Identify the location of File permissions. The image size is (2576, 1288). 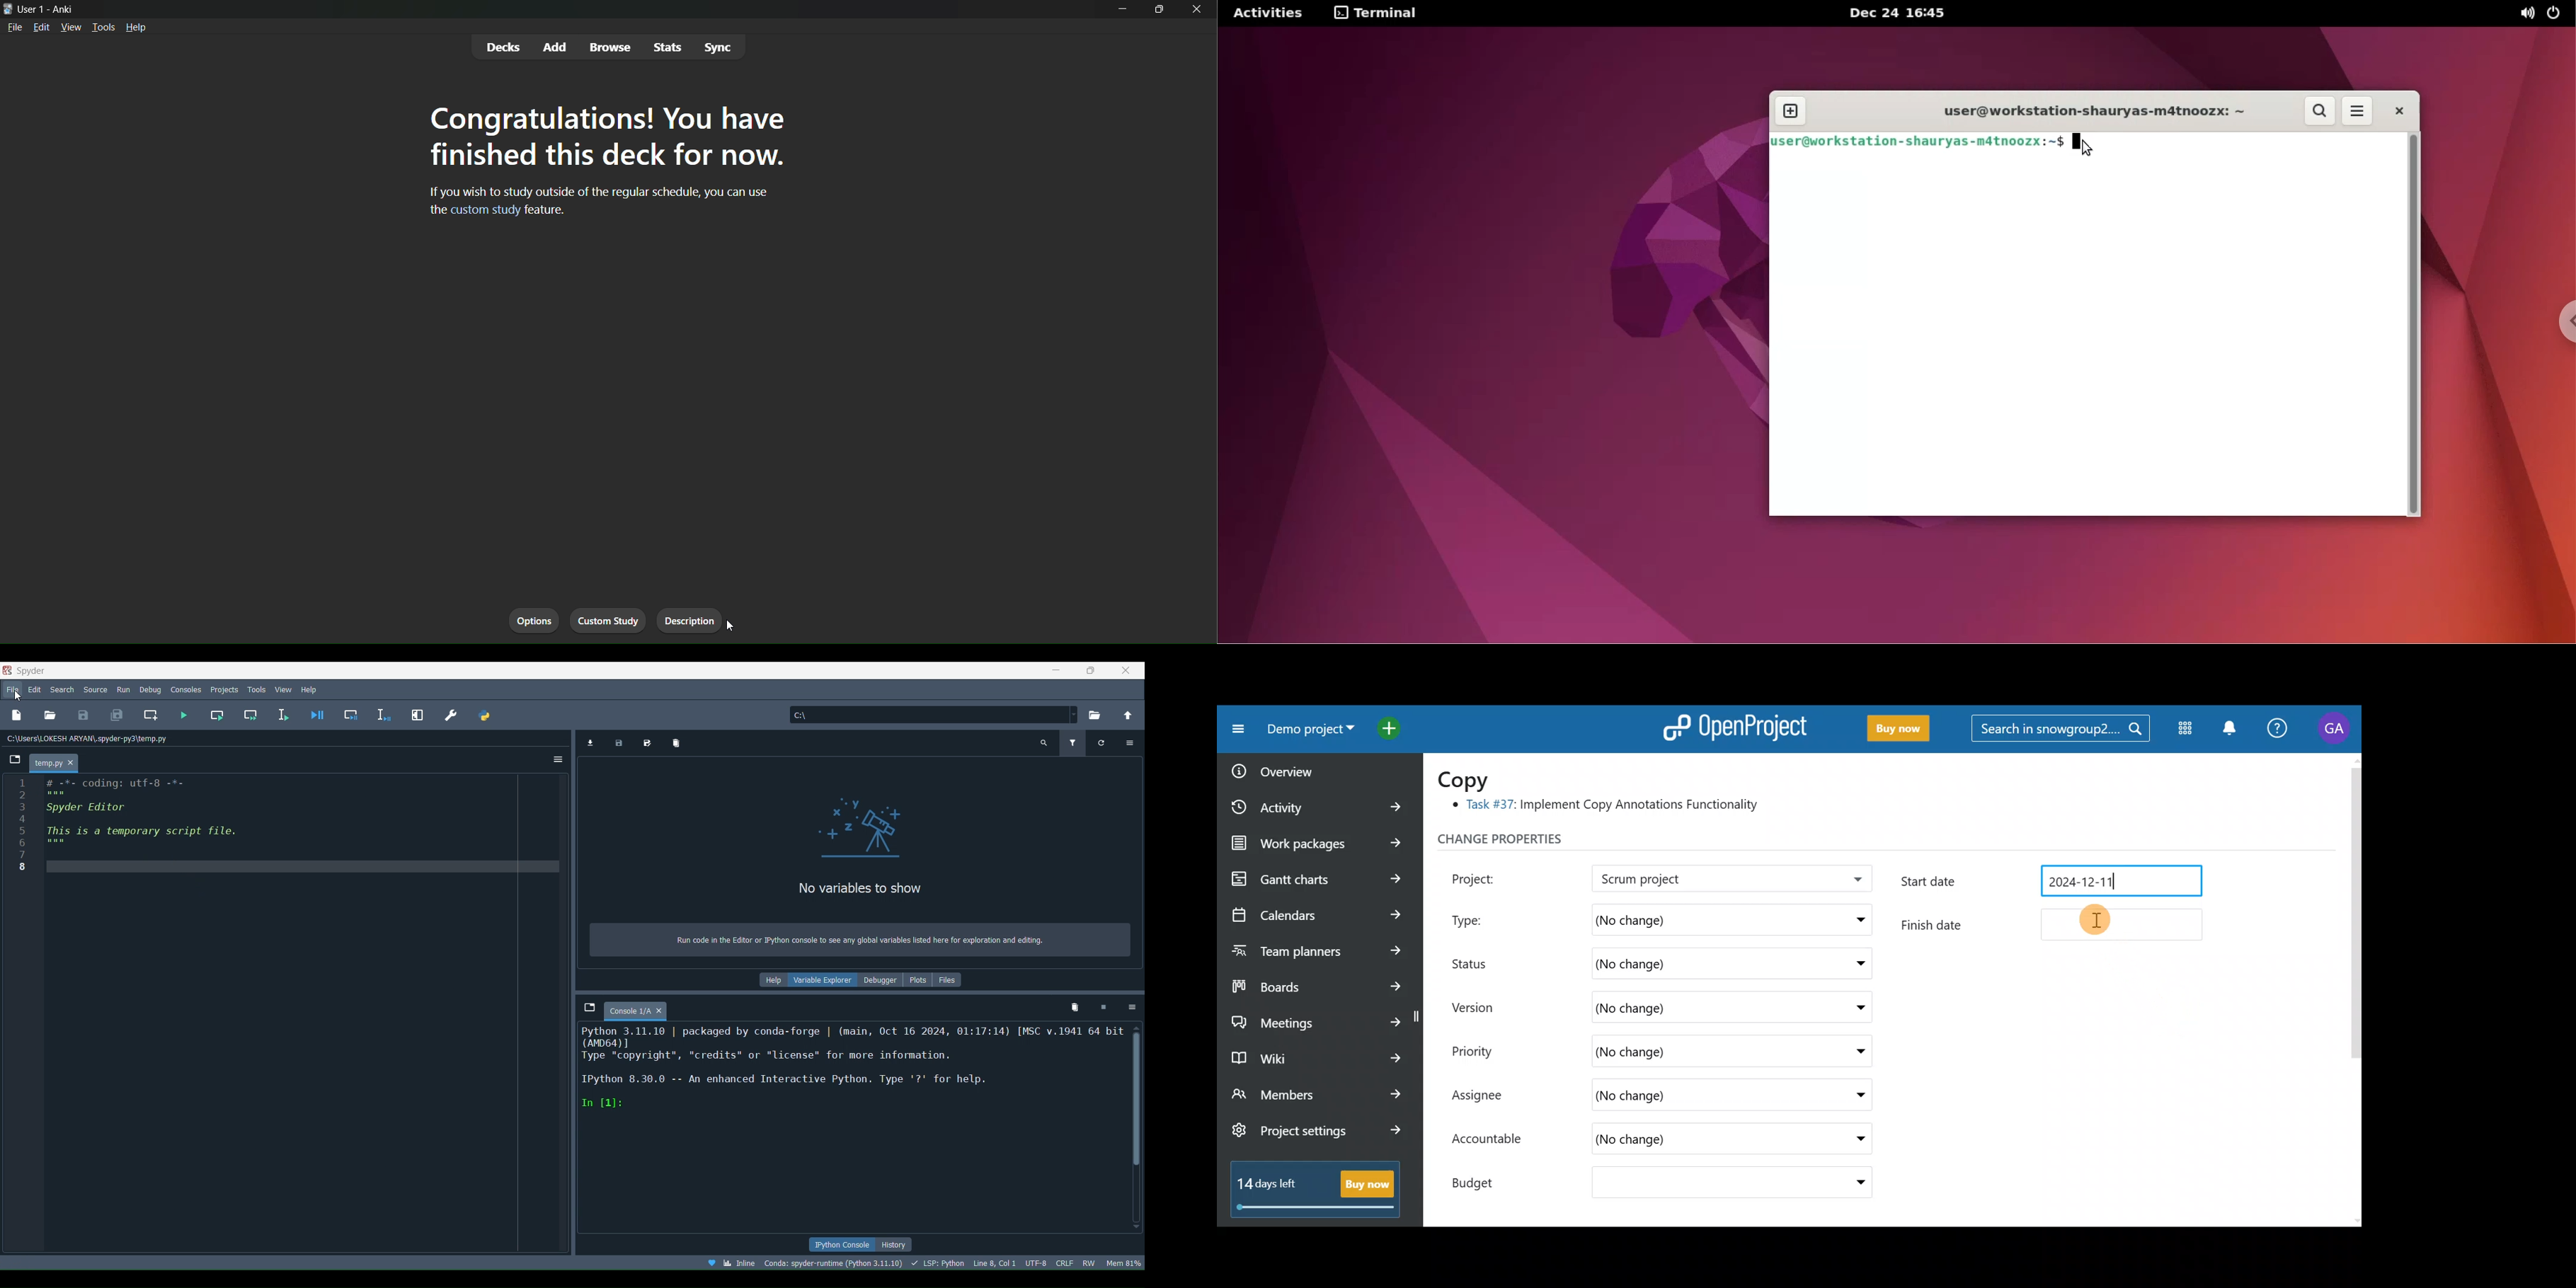
(1089, 1262).